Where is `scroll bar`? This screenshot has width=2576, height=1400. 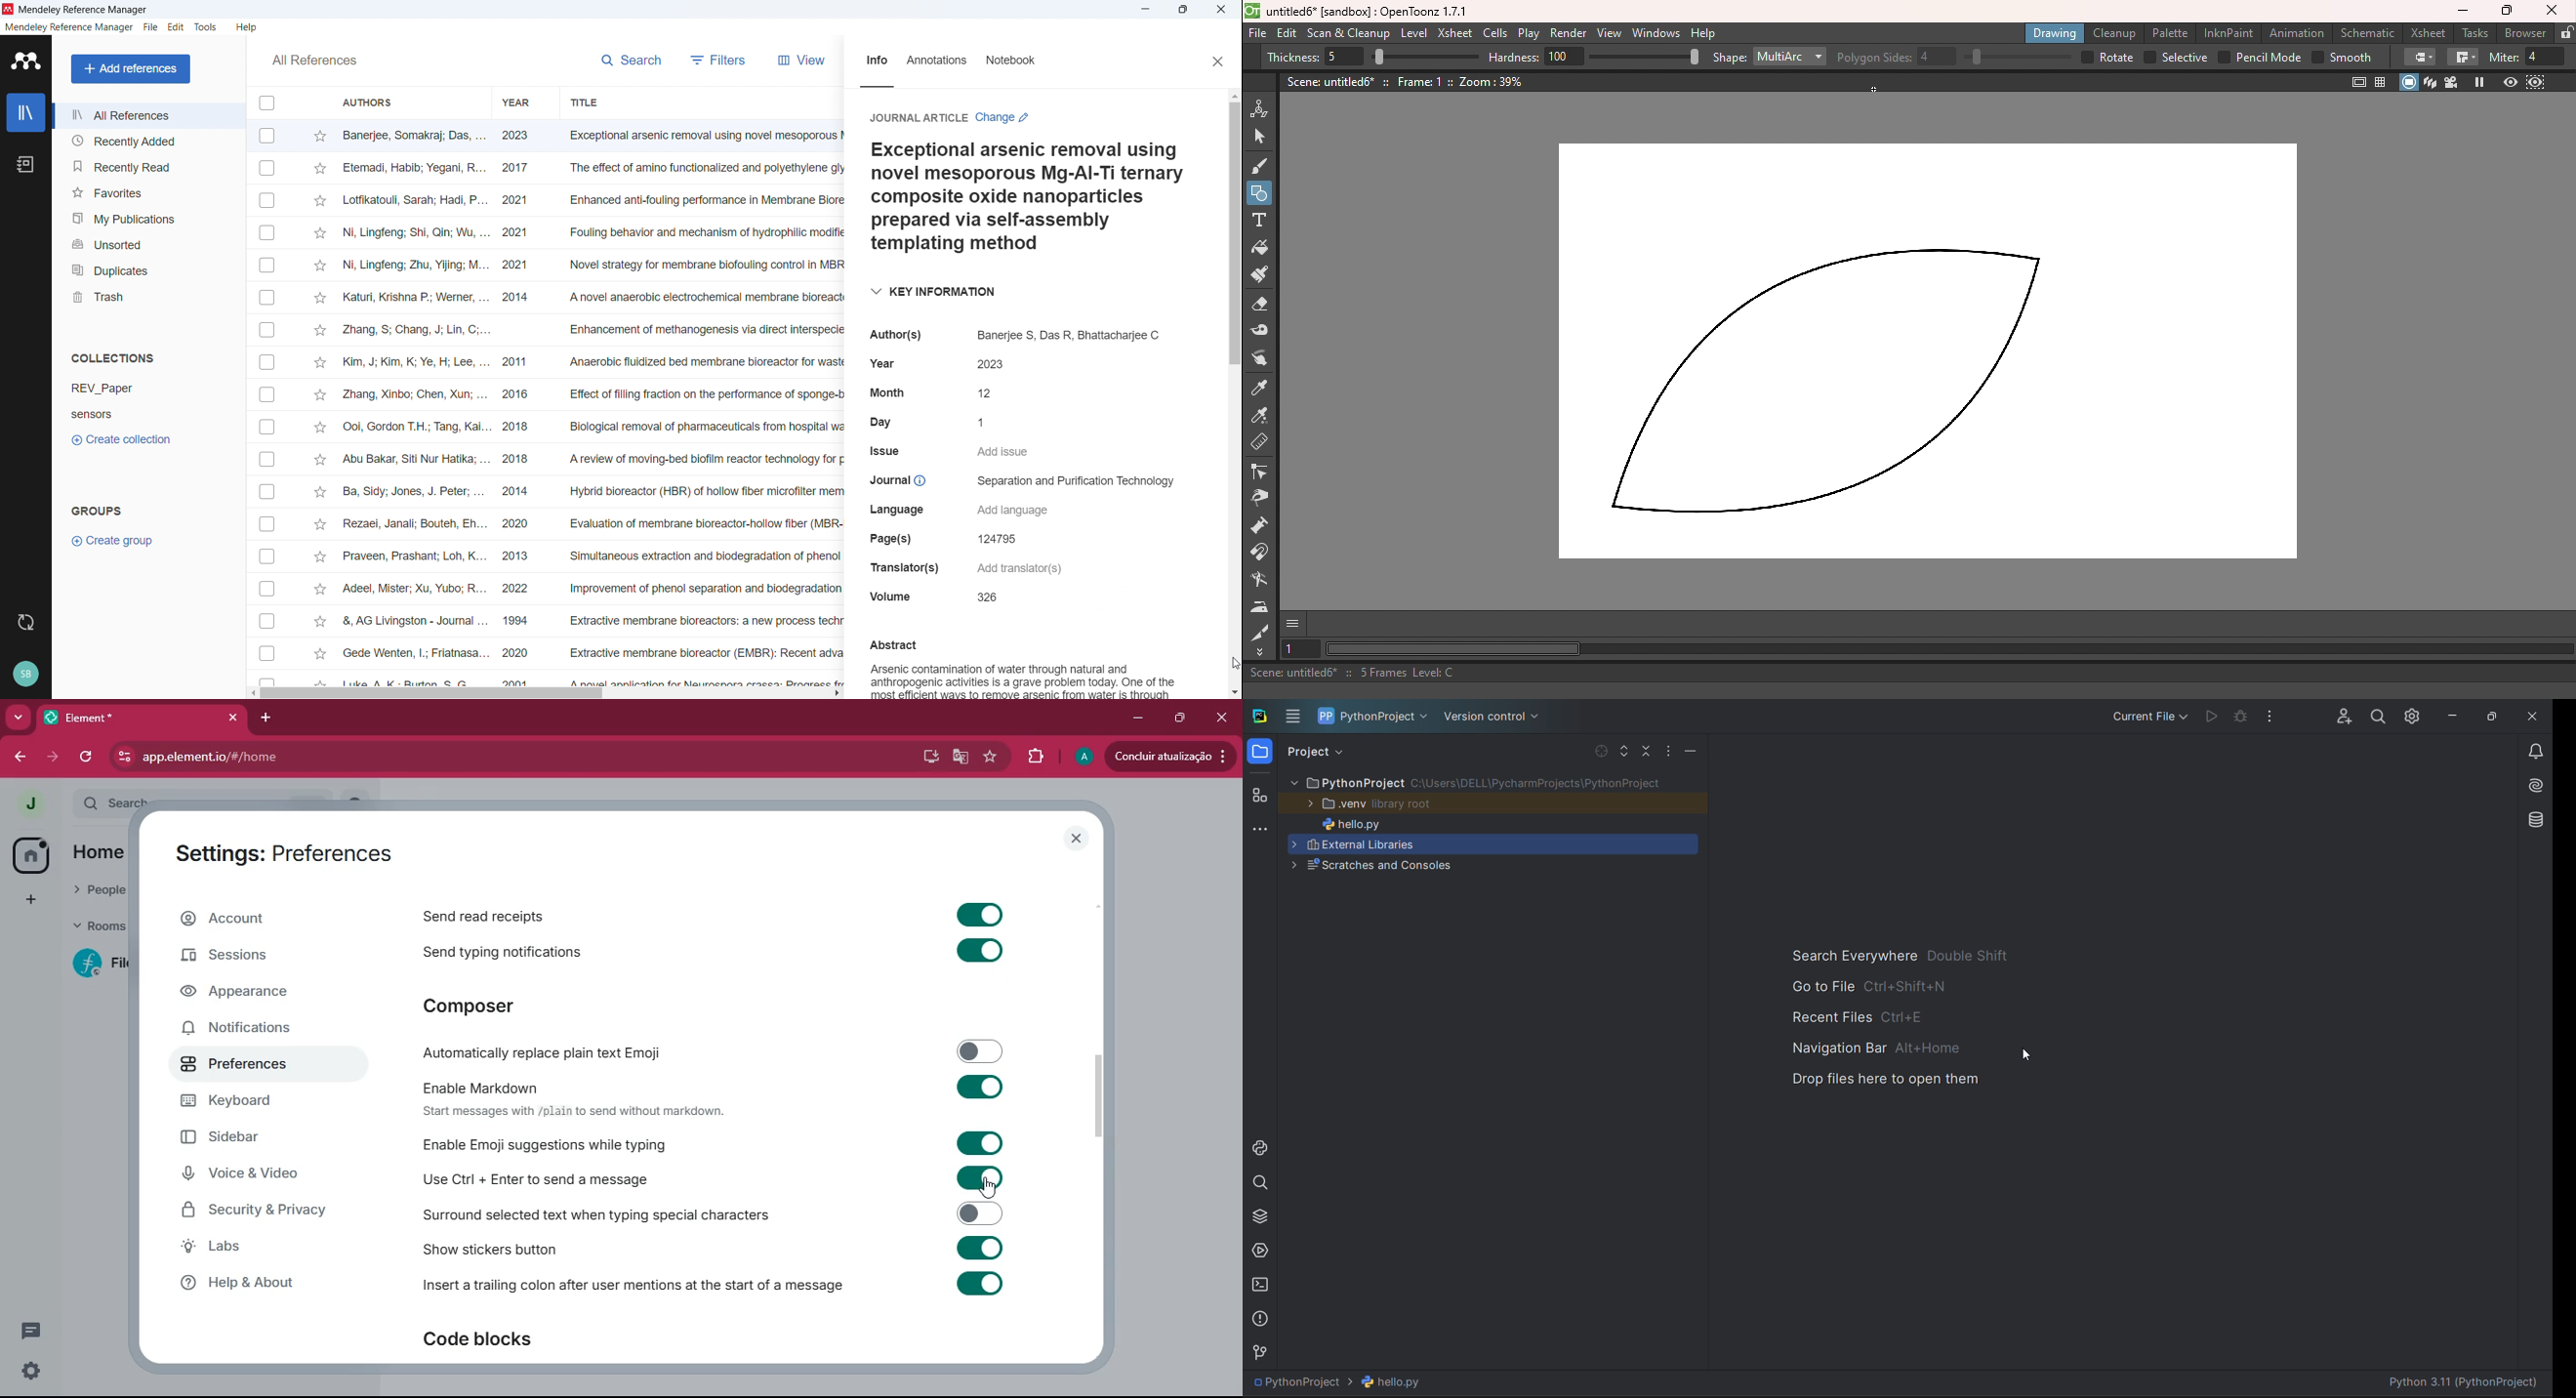
scroll bar is located at coordinates (1101, 1099).